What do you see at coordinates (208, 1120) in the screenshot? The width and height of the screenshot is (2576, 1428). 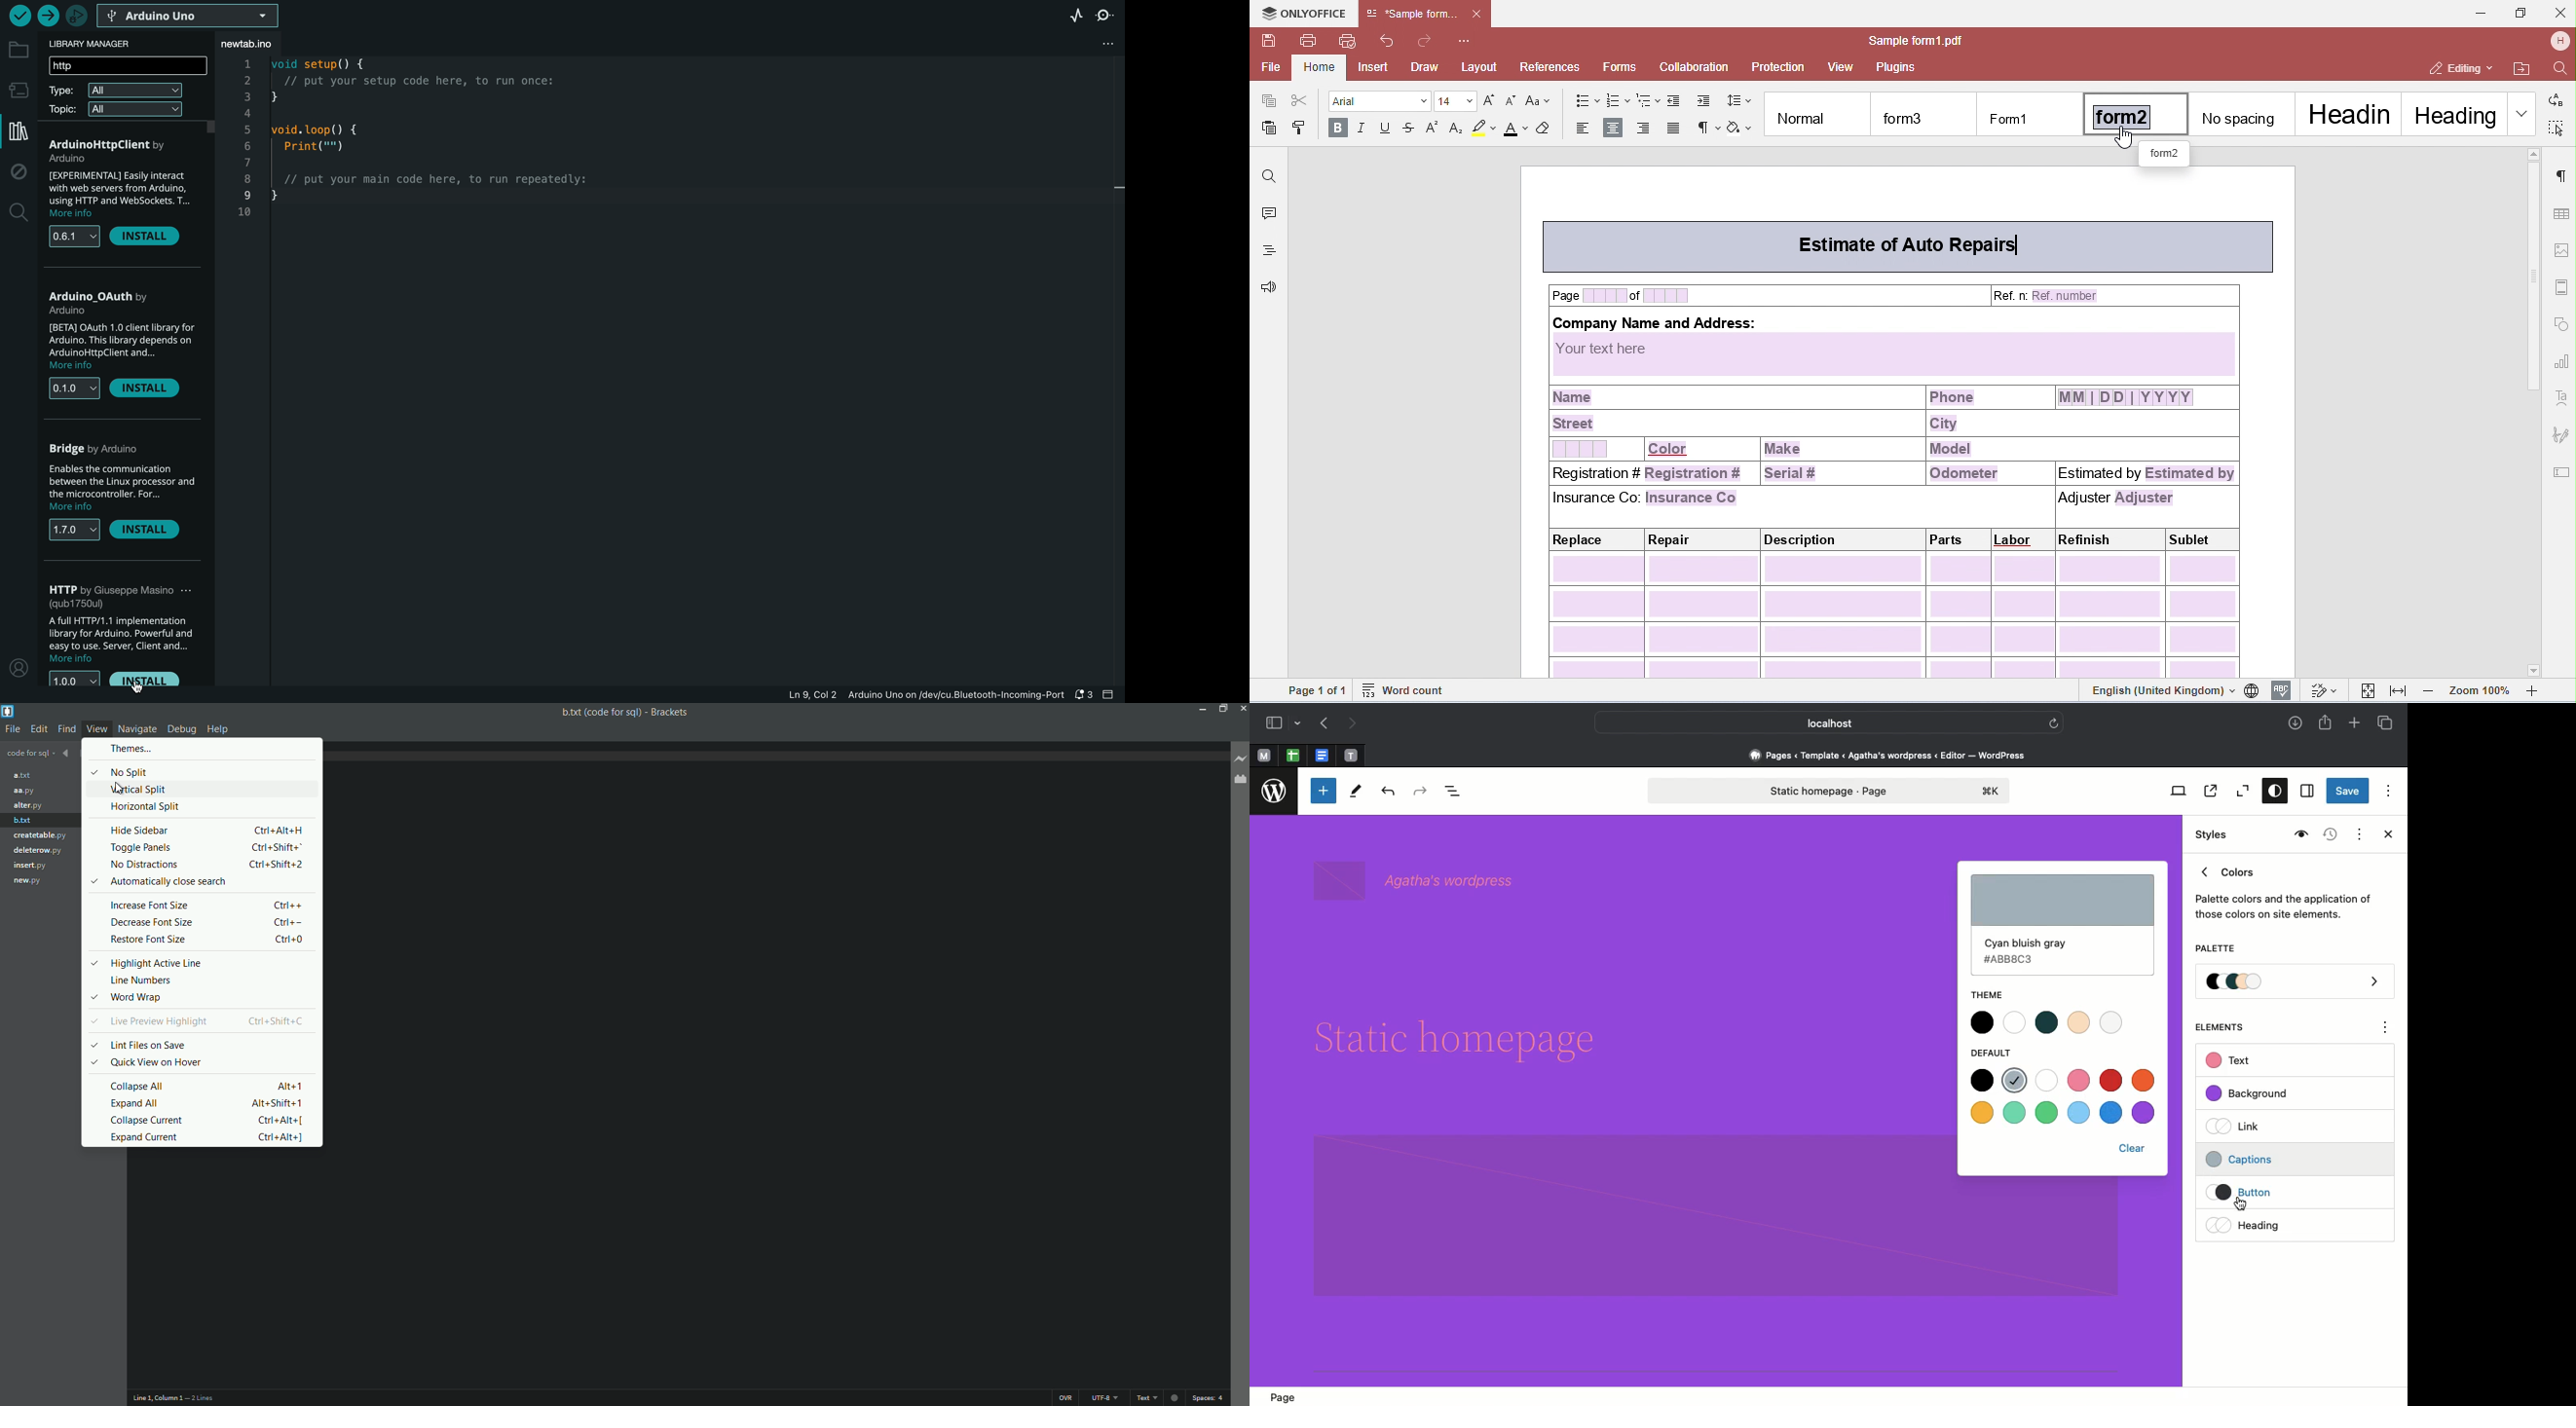 I see `collapse current` at bounding box center [208, 1120].